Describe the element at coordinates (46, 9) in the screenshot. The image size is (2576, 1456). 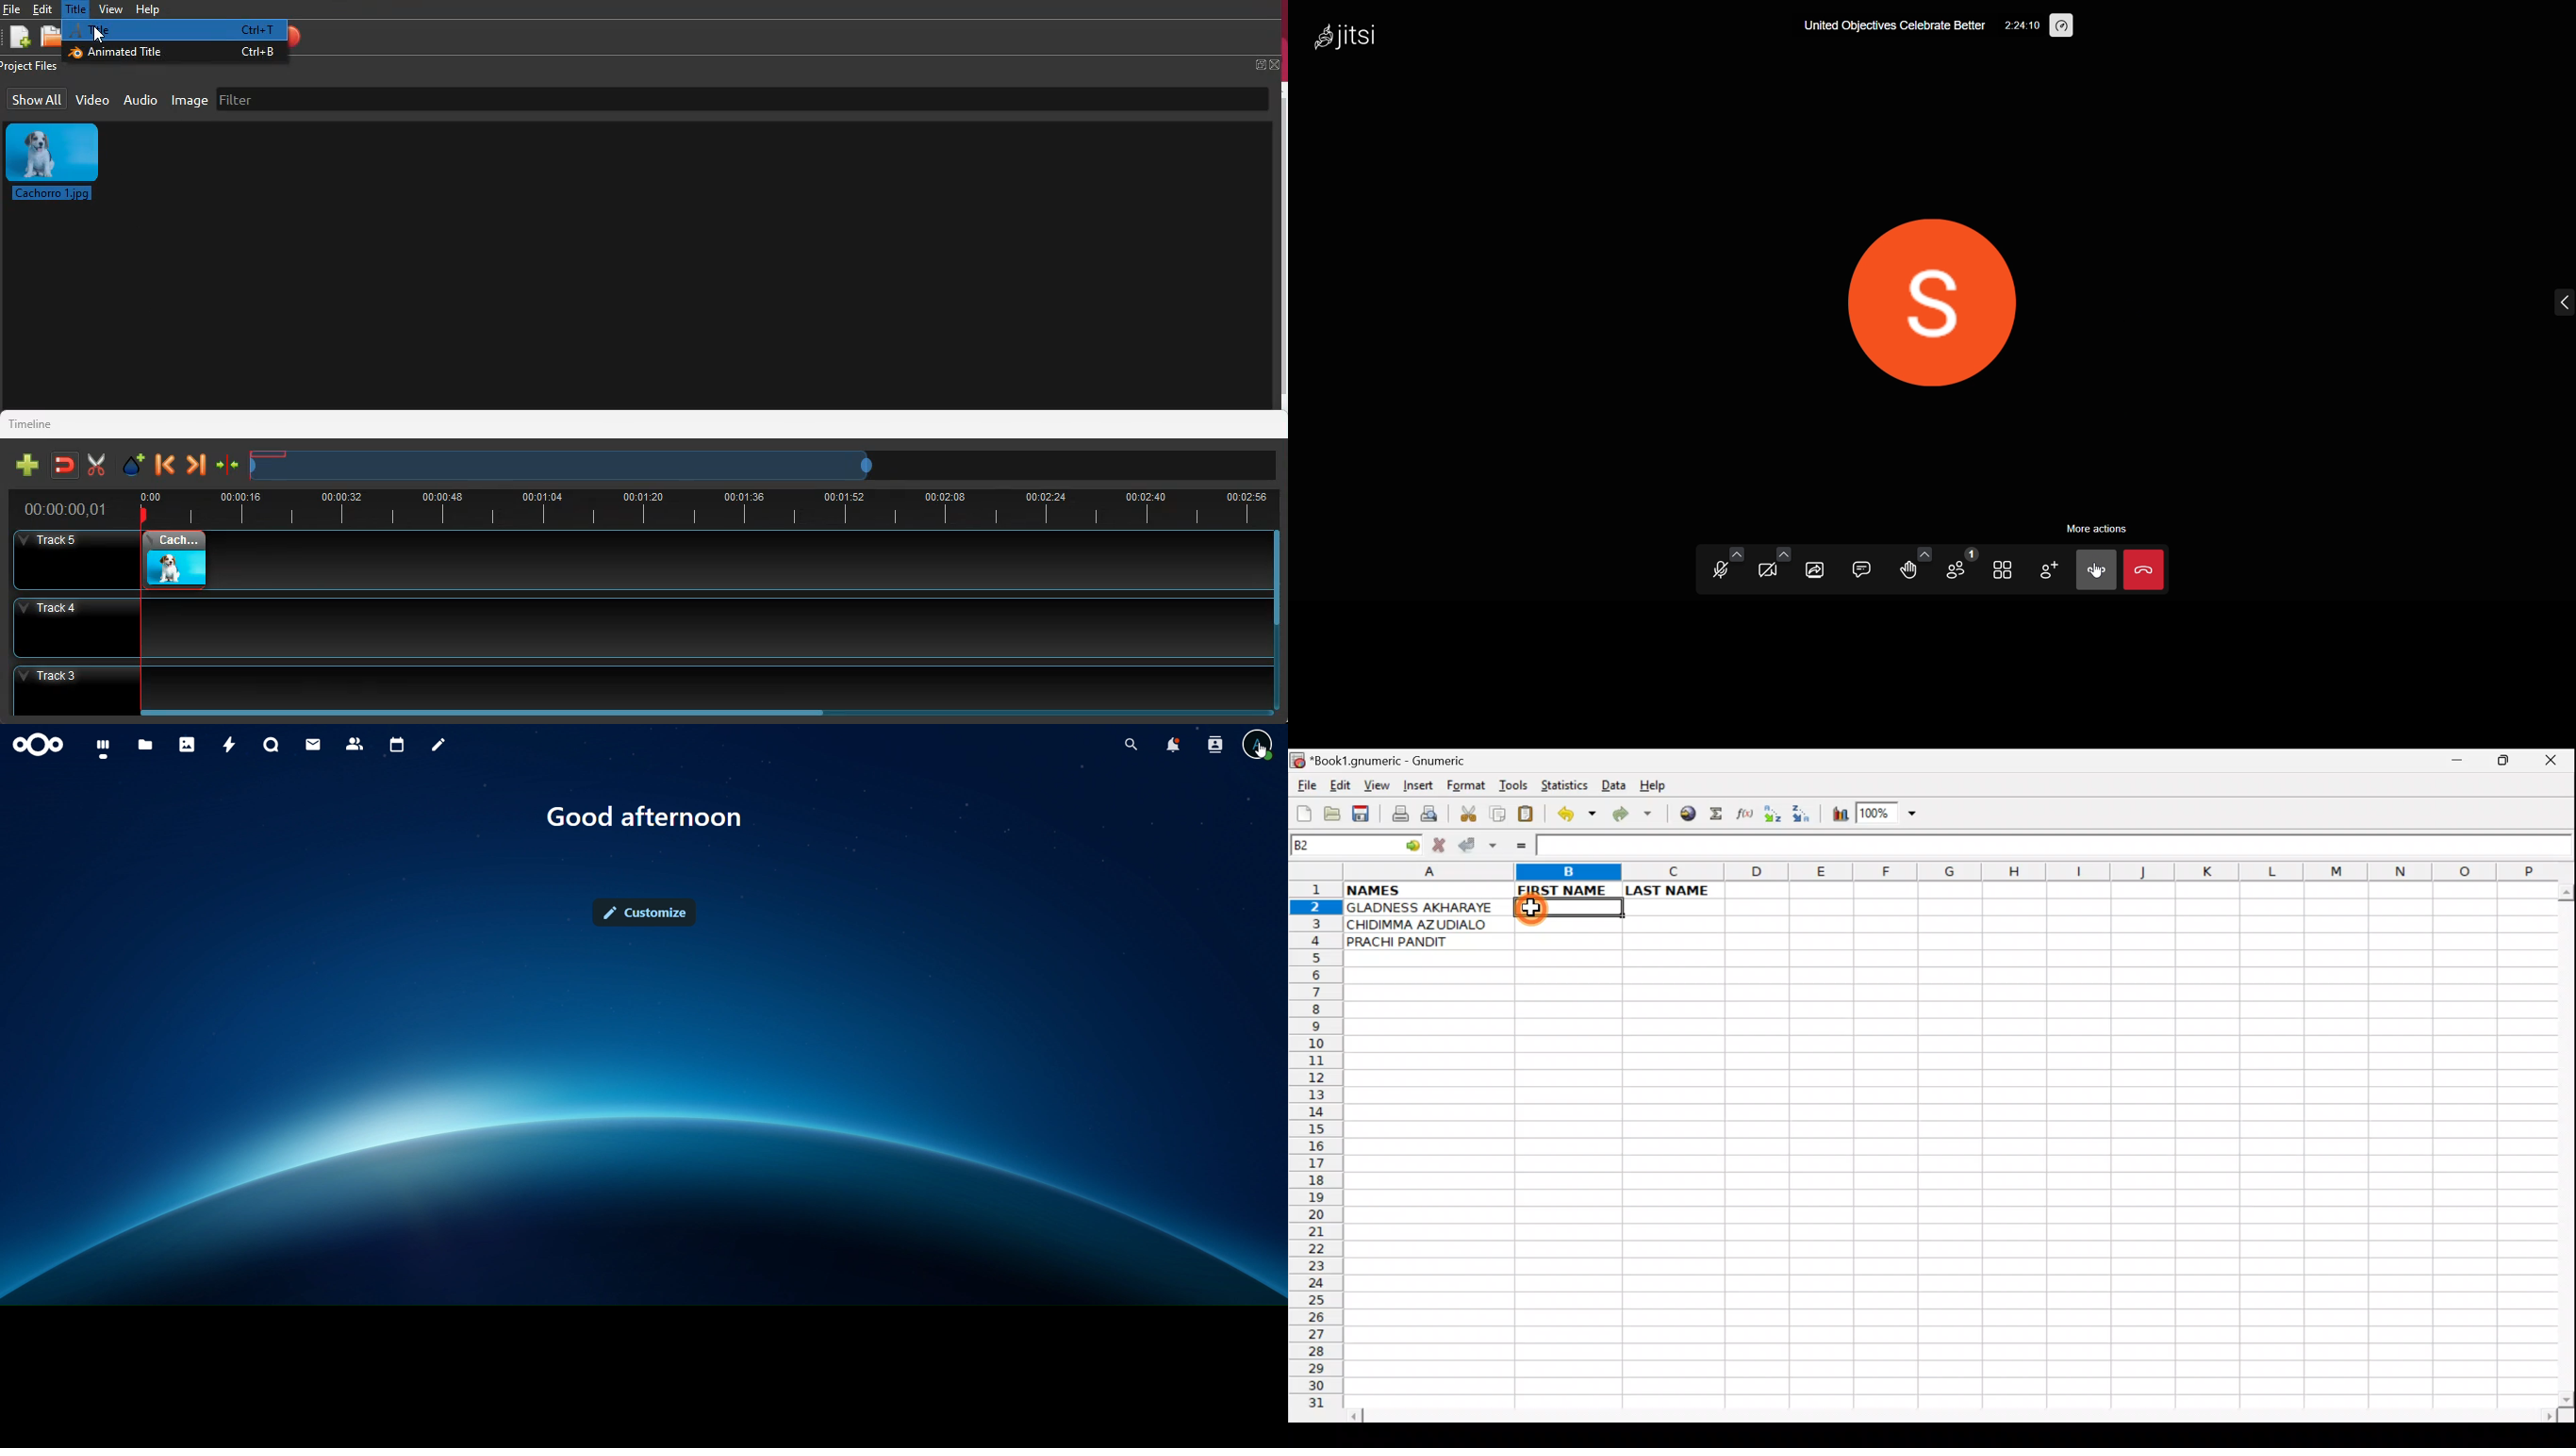
I see `edit` at that location.